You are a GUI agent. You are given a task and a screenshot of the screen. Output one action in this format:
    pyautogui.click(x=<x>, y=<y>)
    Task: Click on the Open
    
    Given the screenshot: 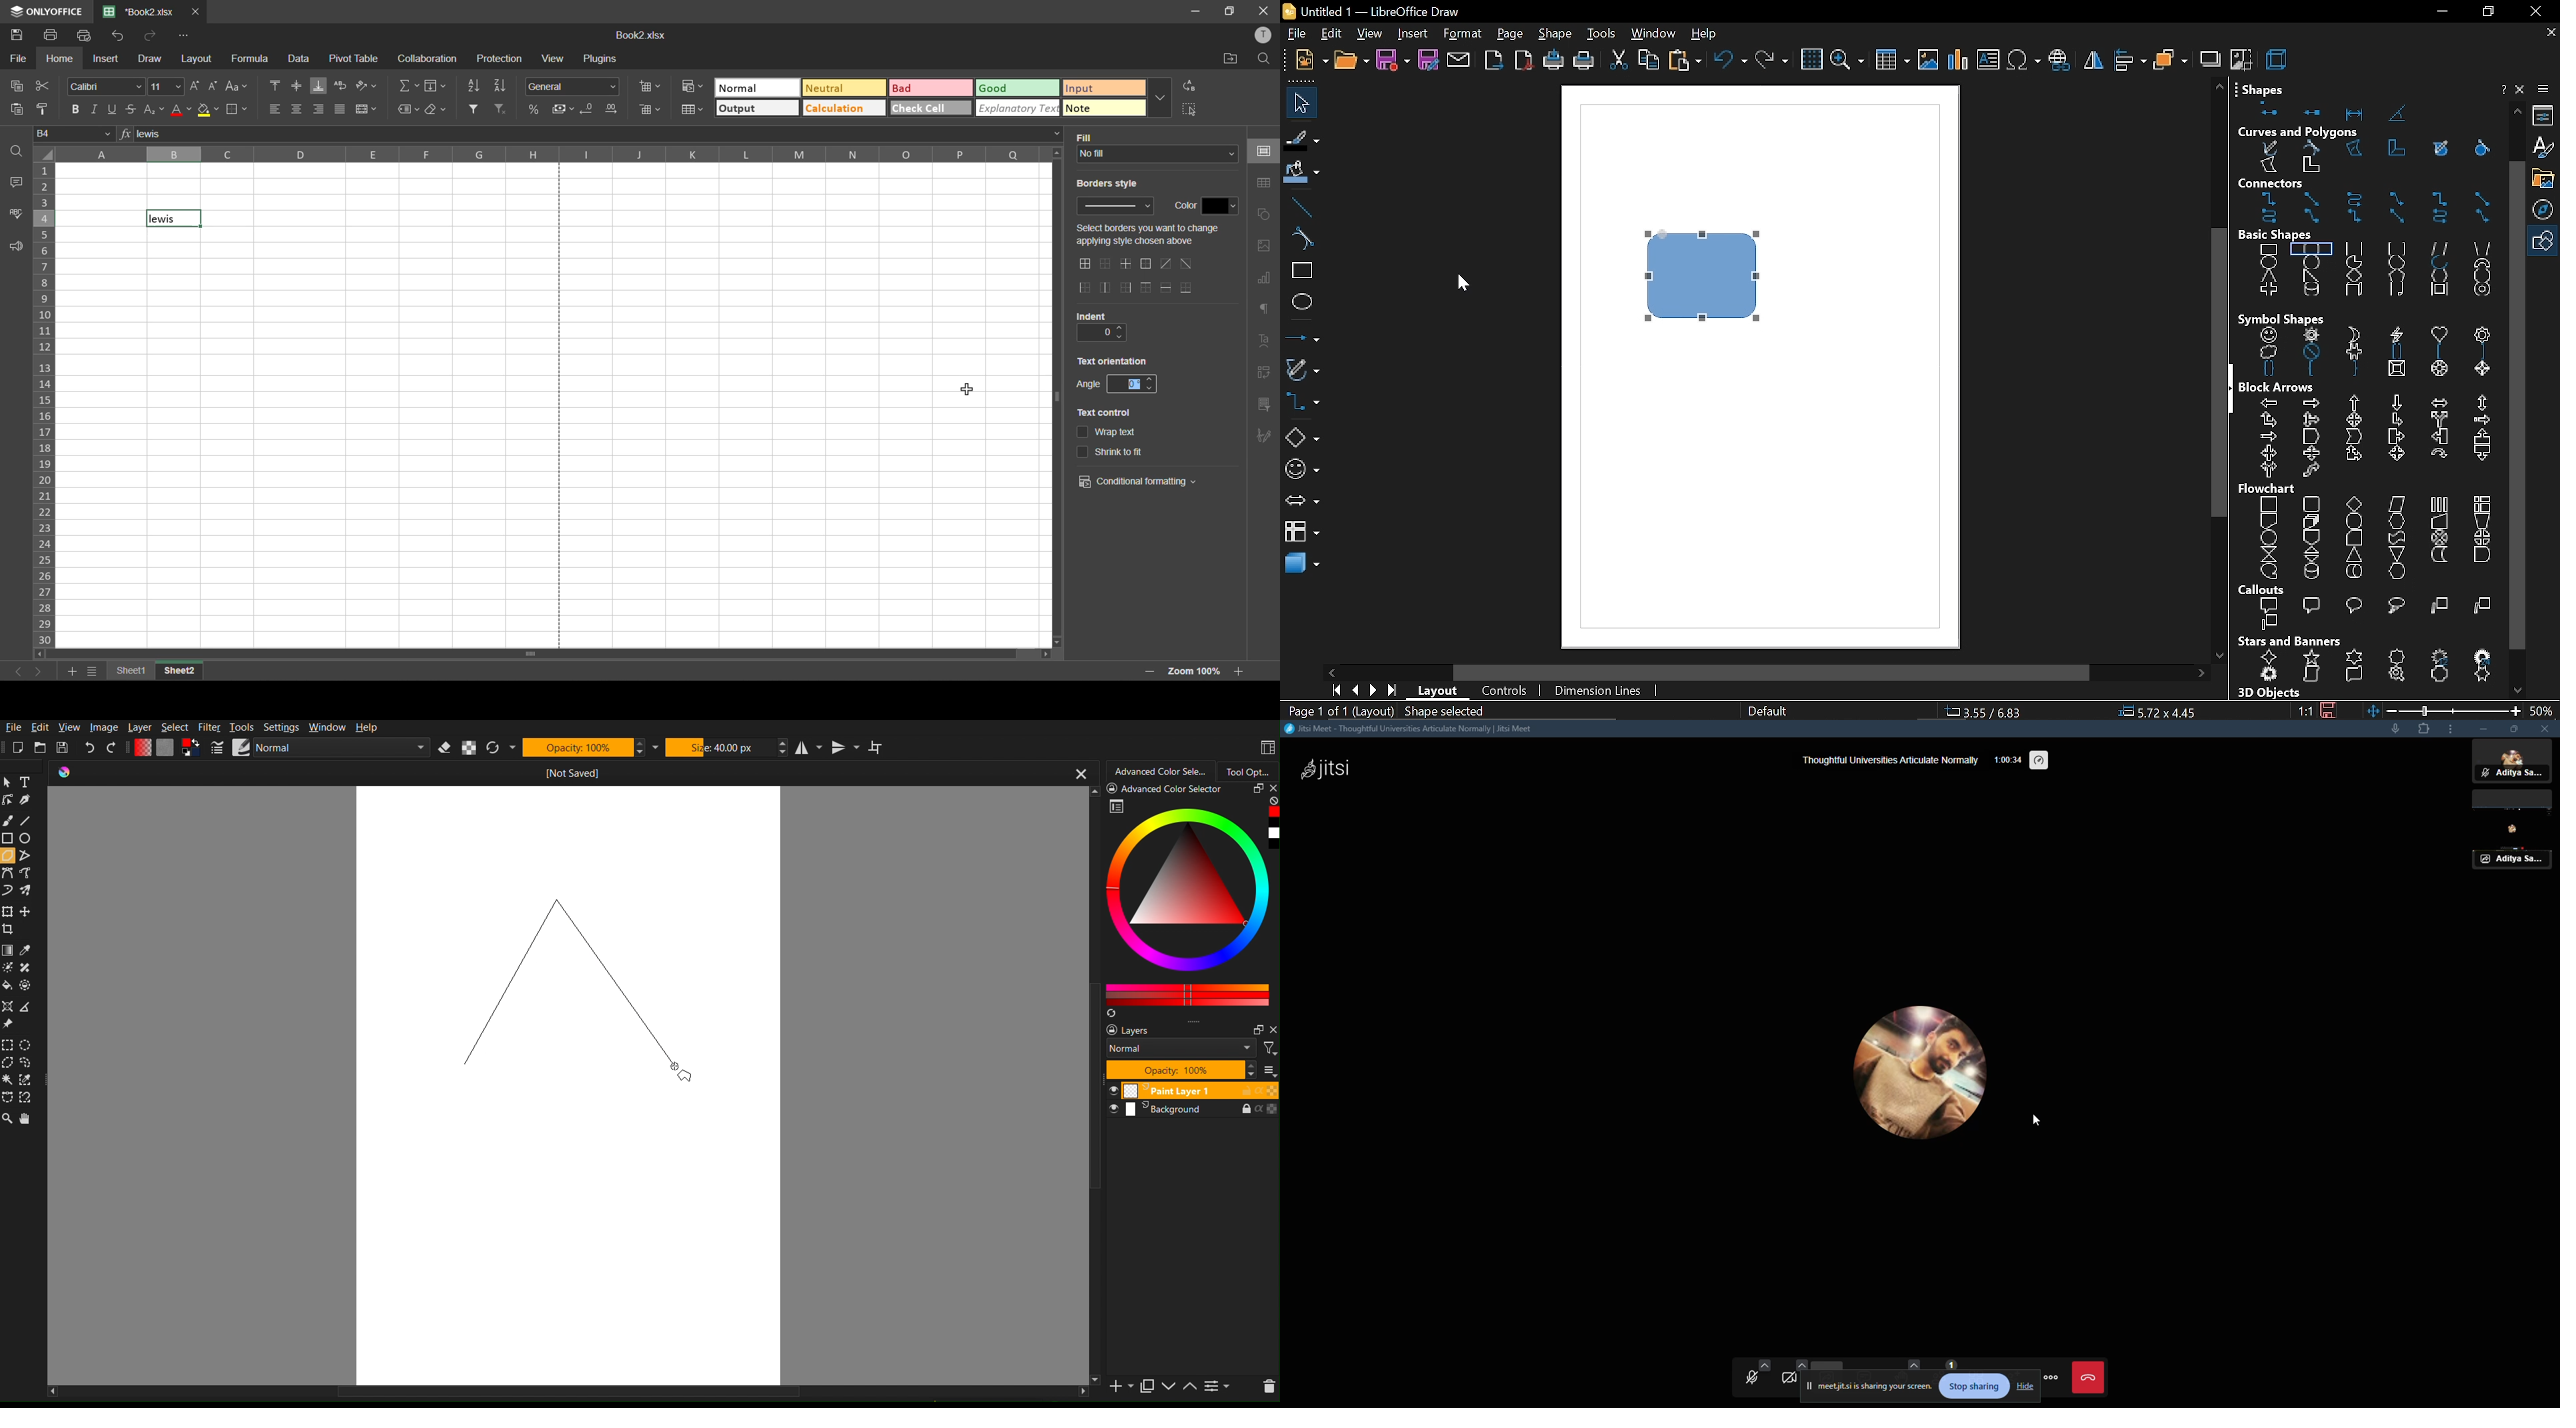 What is the action you would take?
    pyautogui.click(x=41, y=747)
    